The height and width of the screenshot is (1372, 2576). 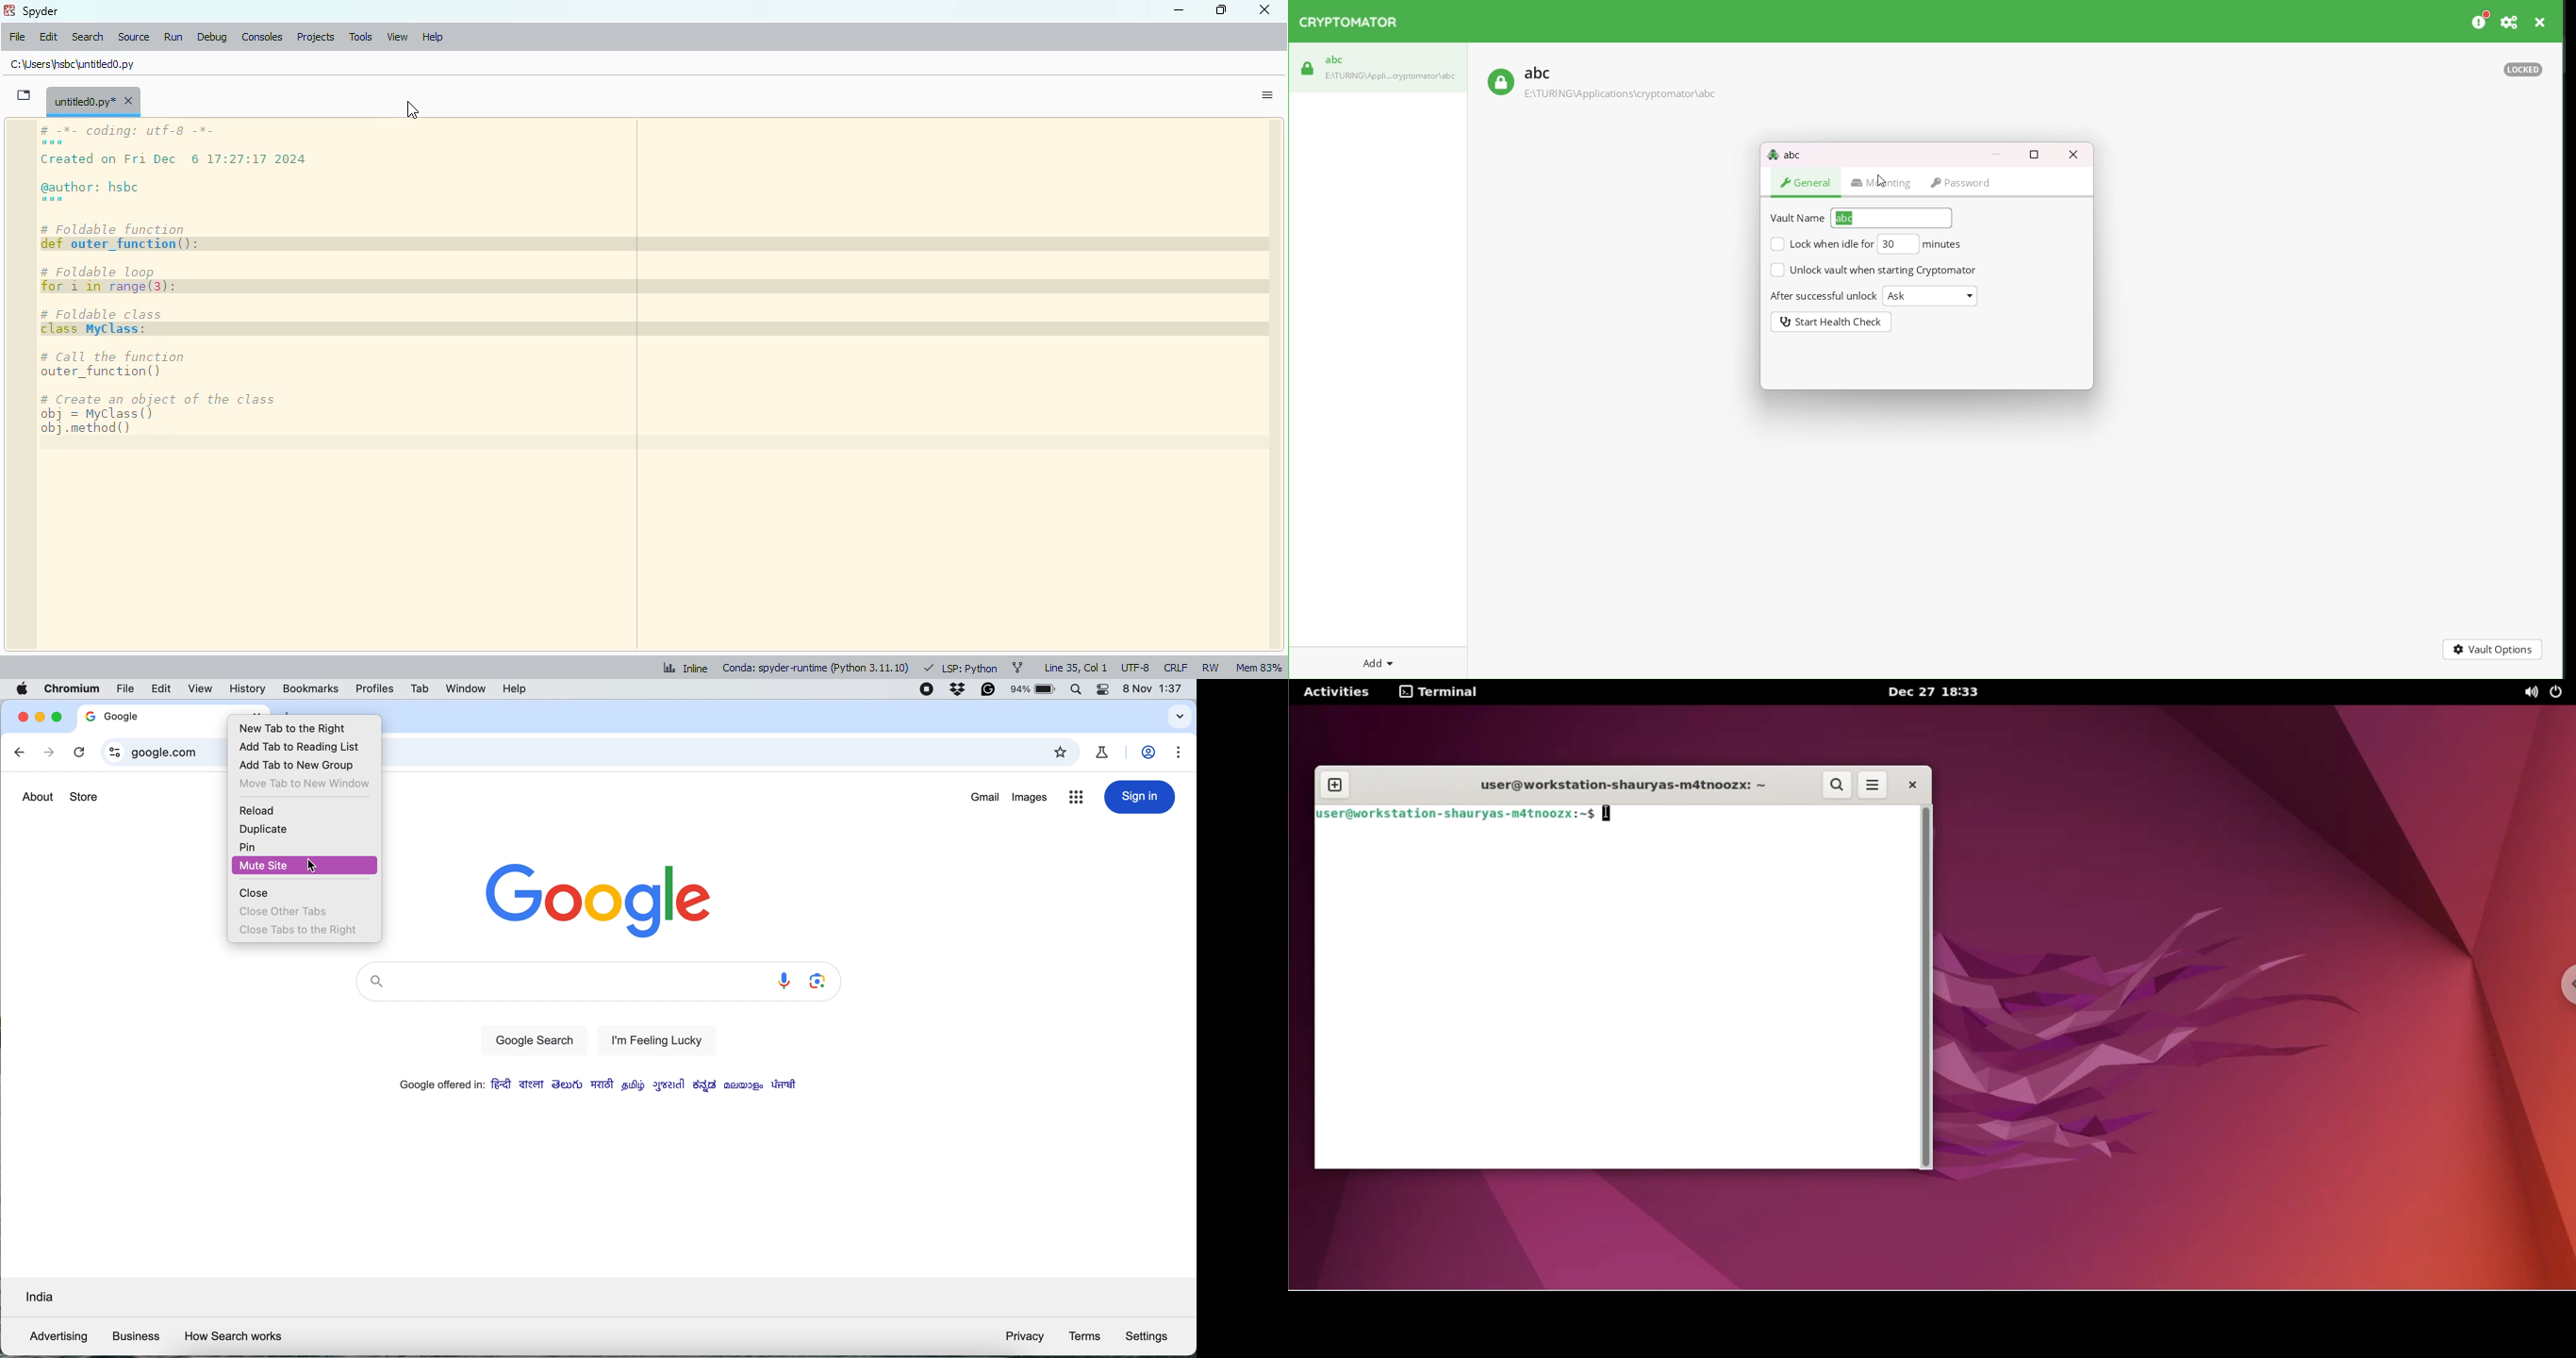 I want to click on code , so click(x=231, y=282).